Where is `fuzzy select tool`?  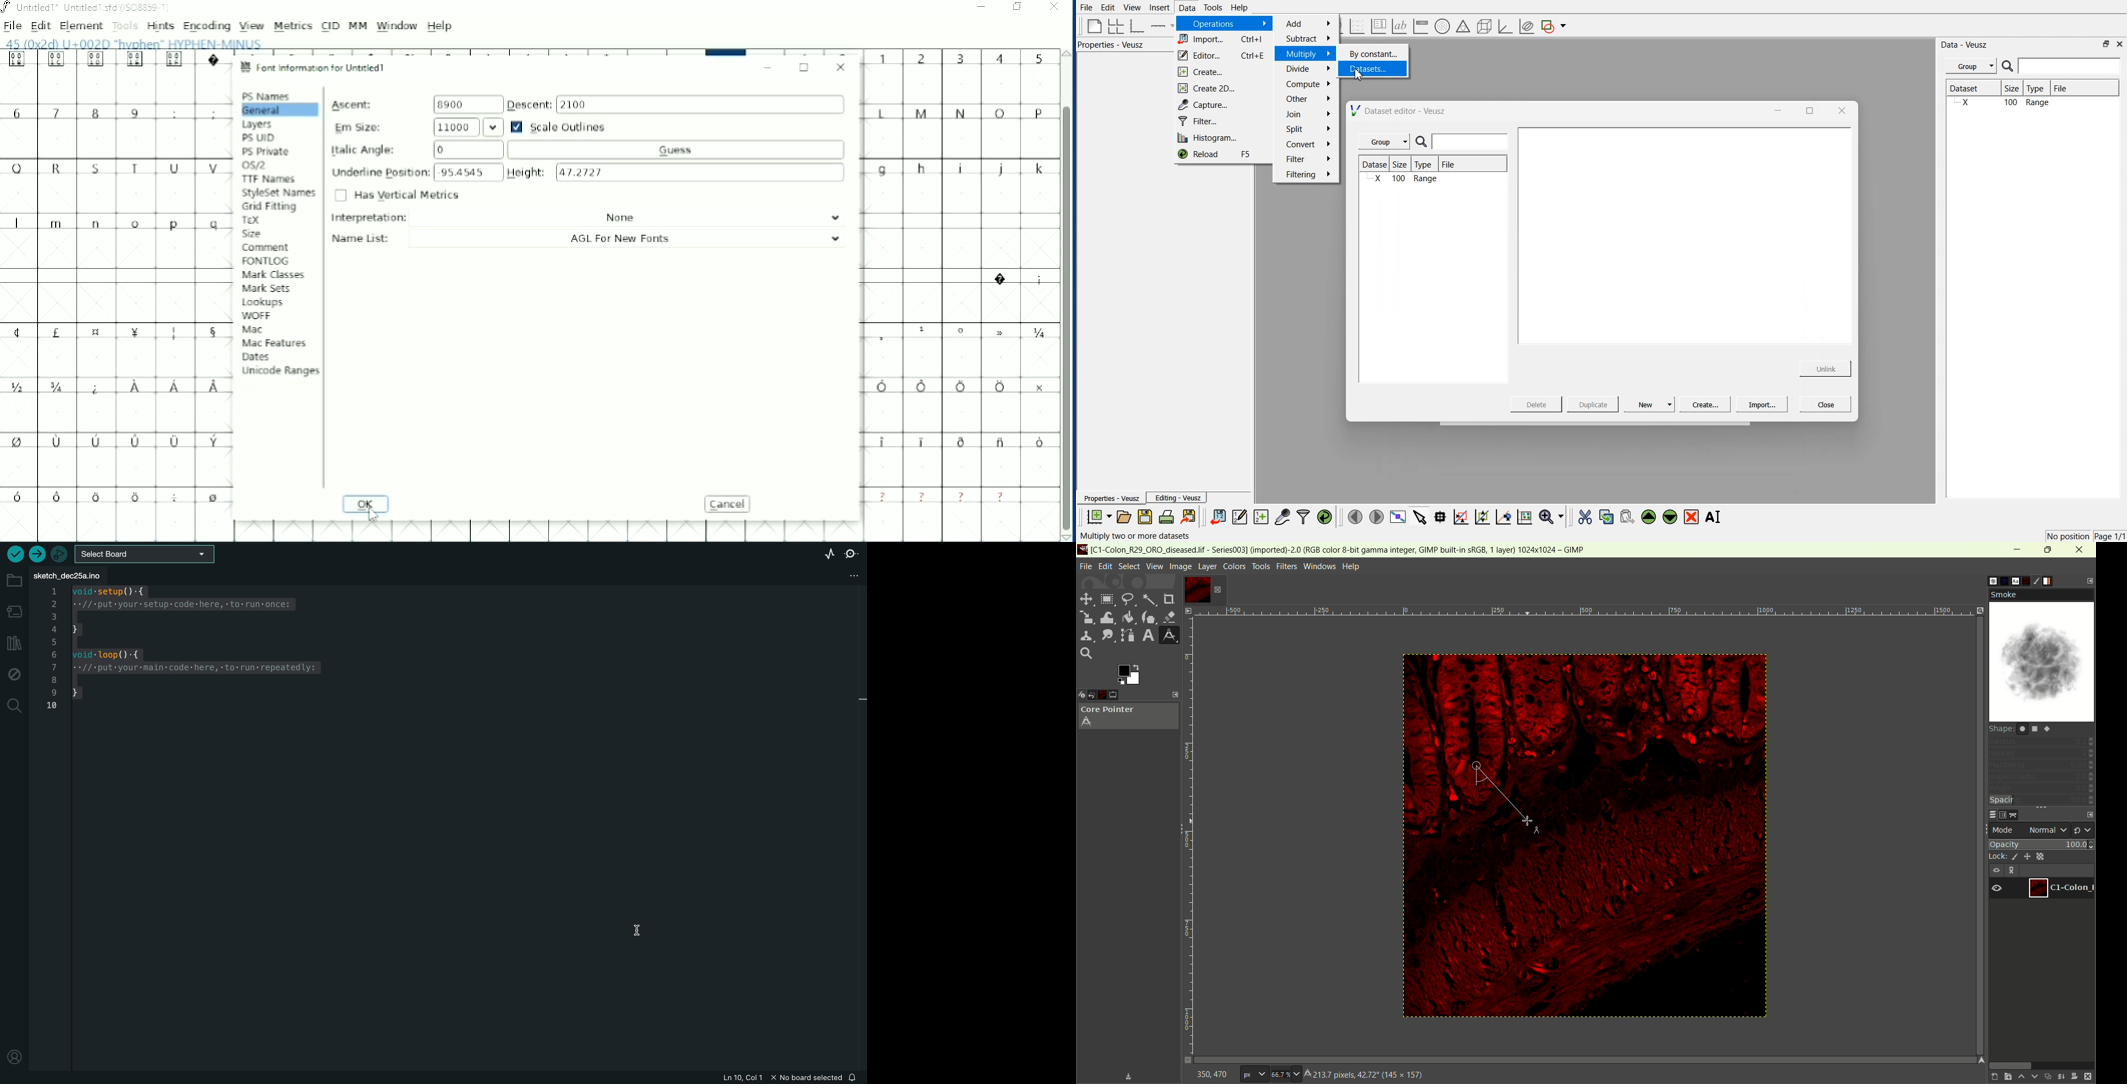
fuzzy select tool is located at coordinates (1149, 600).